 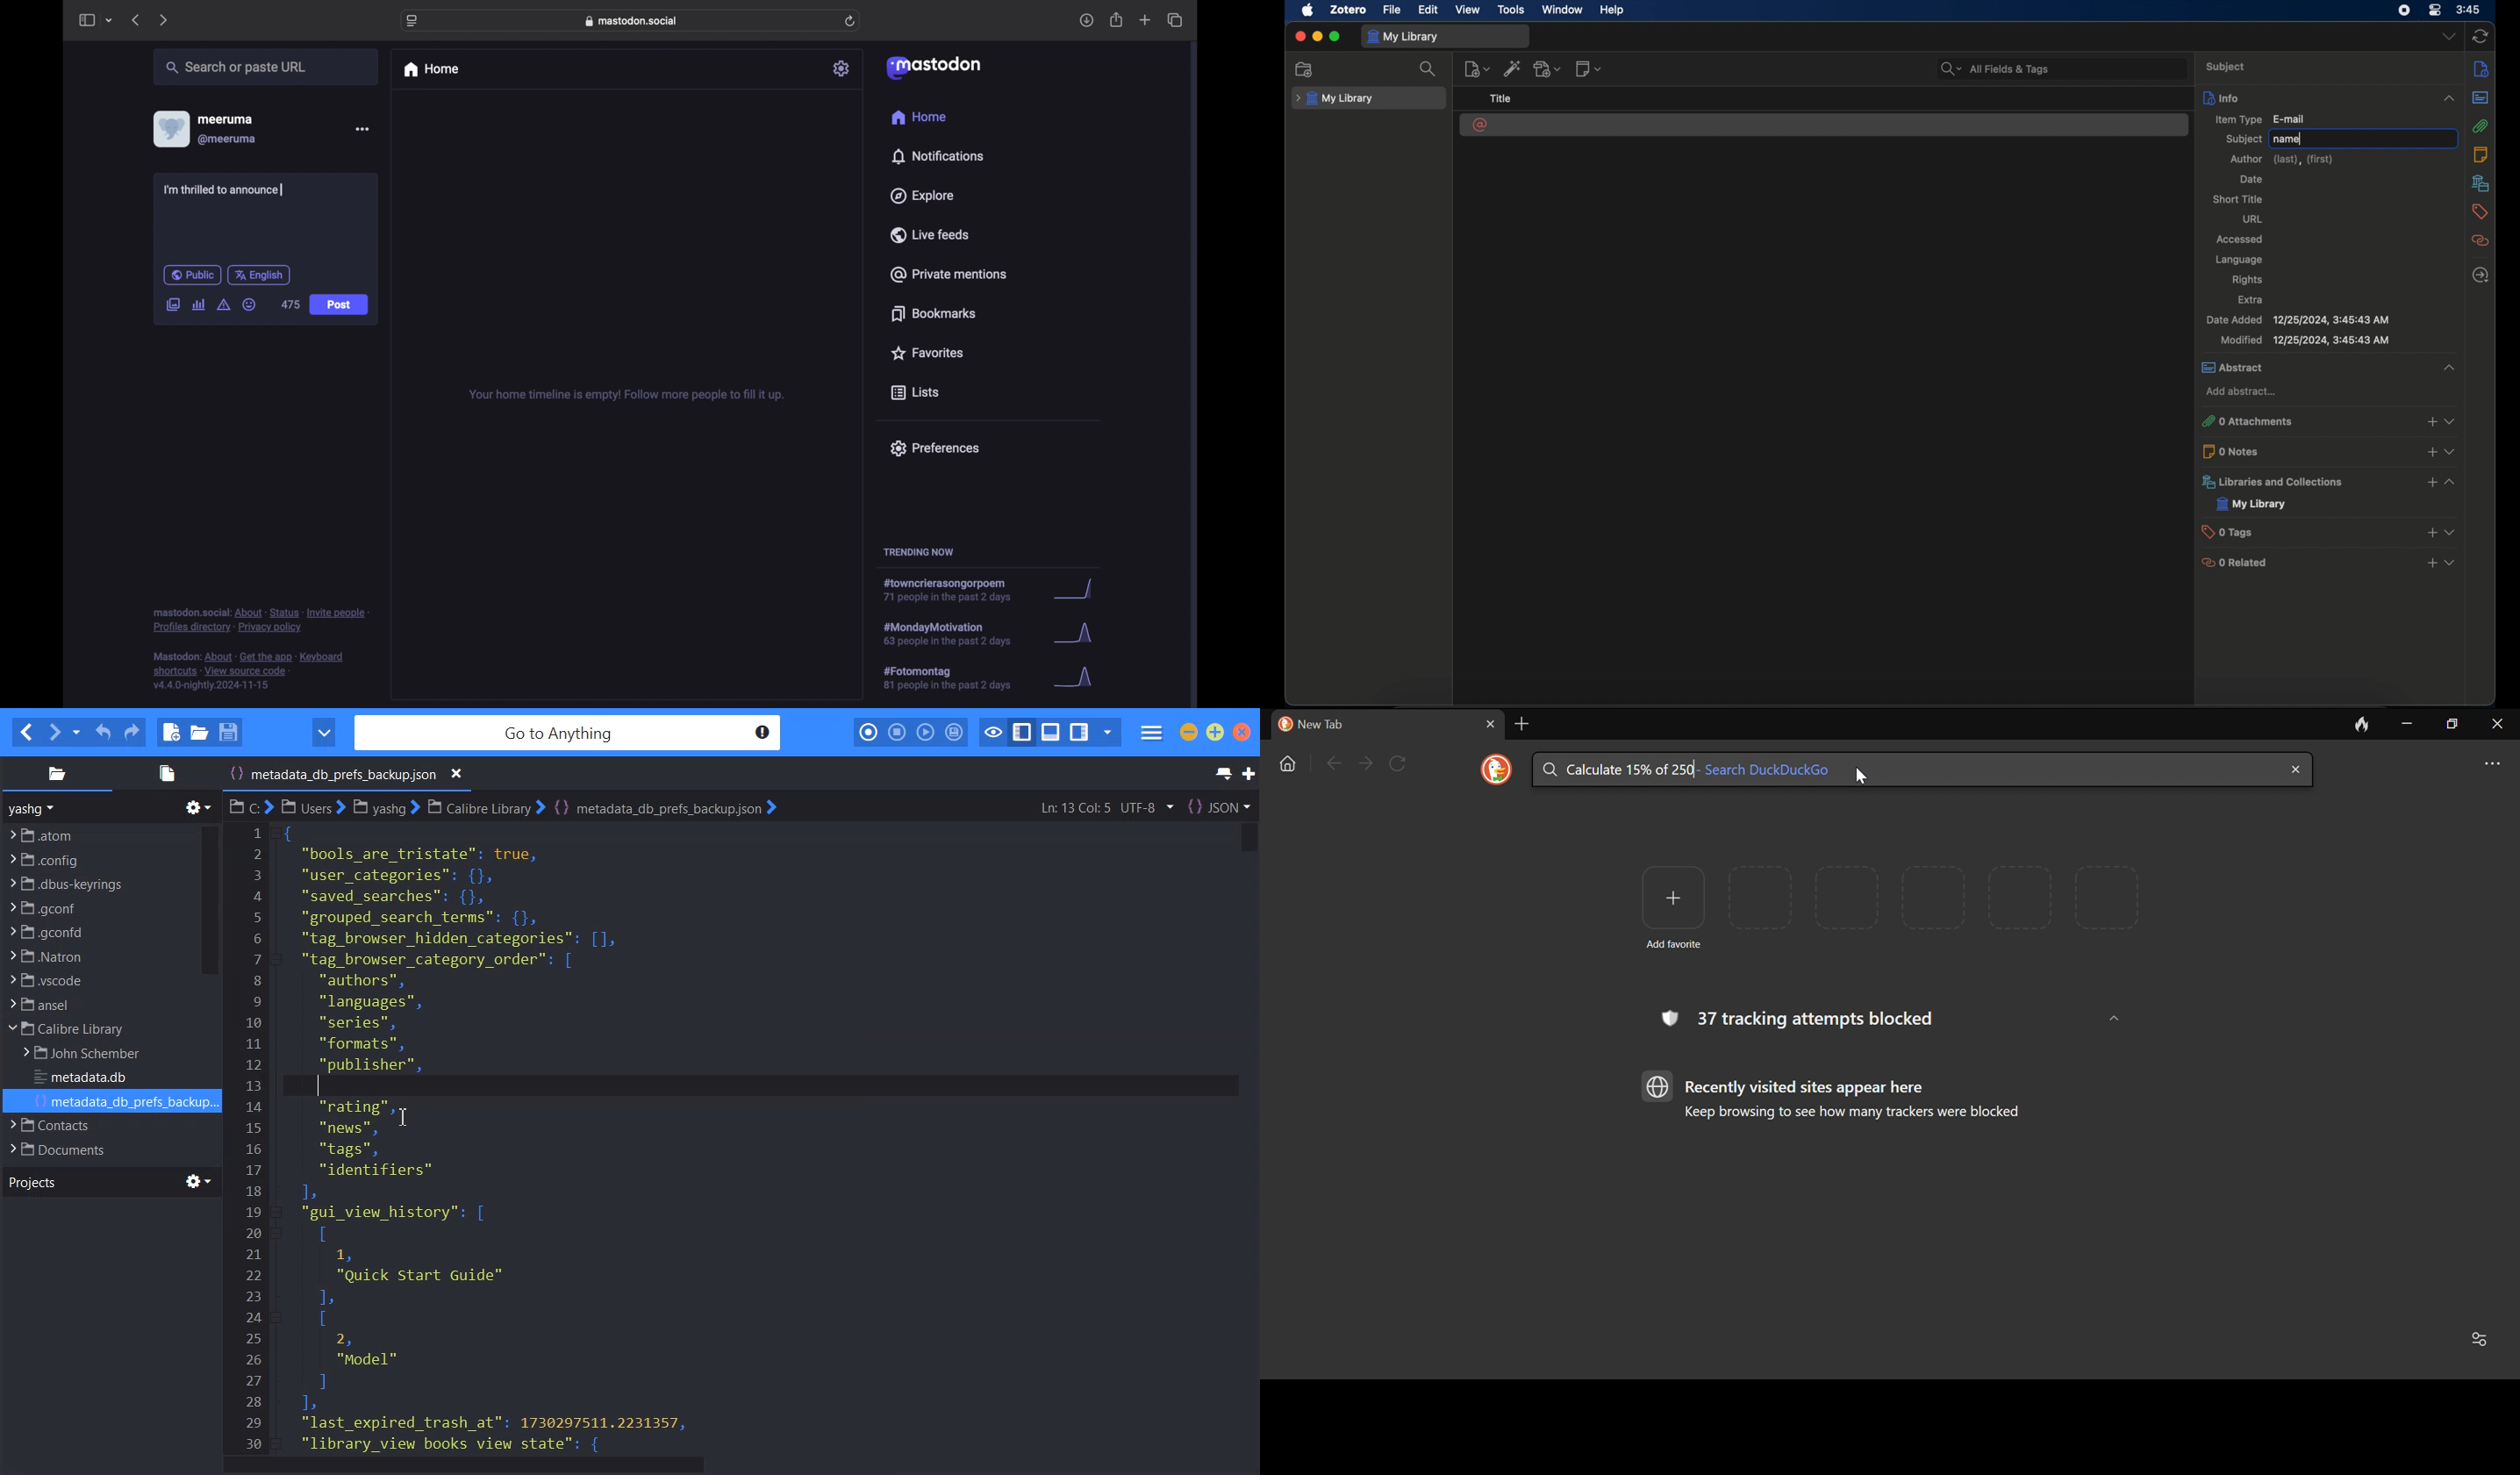 I want to click on modified, so click(x=2305, y=341).